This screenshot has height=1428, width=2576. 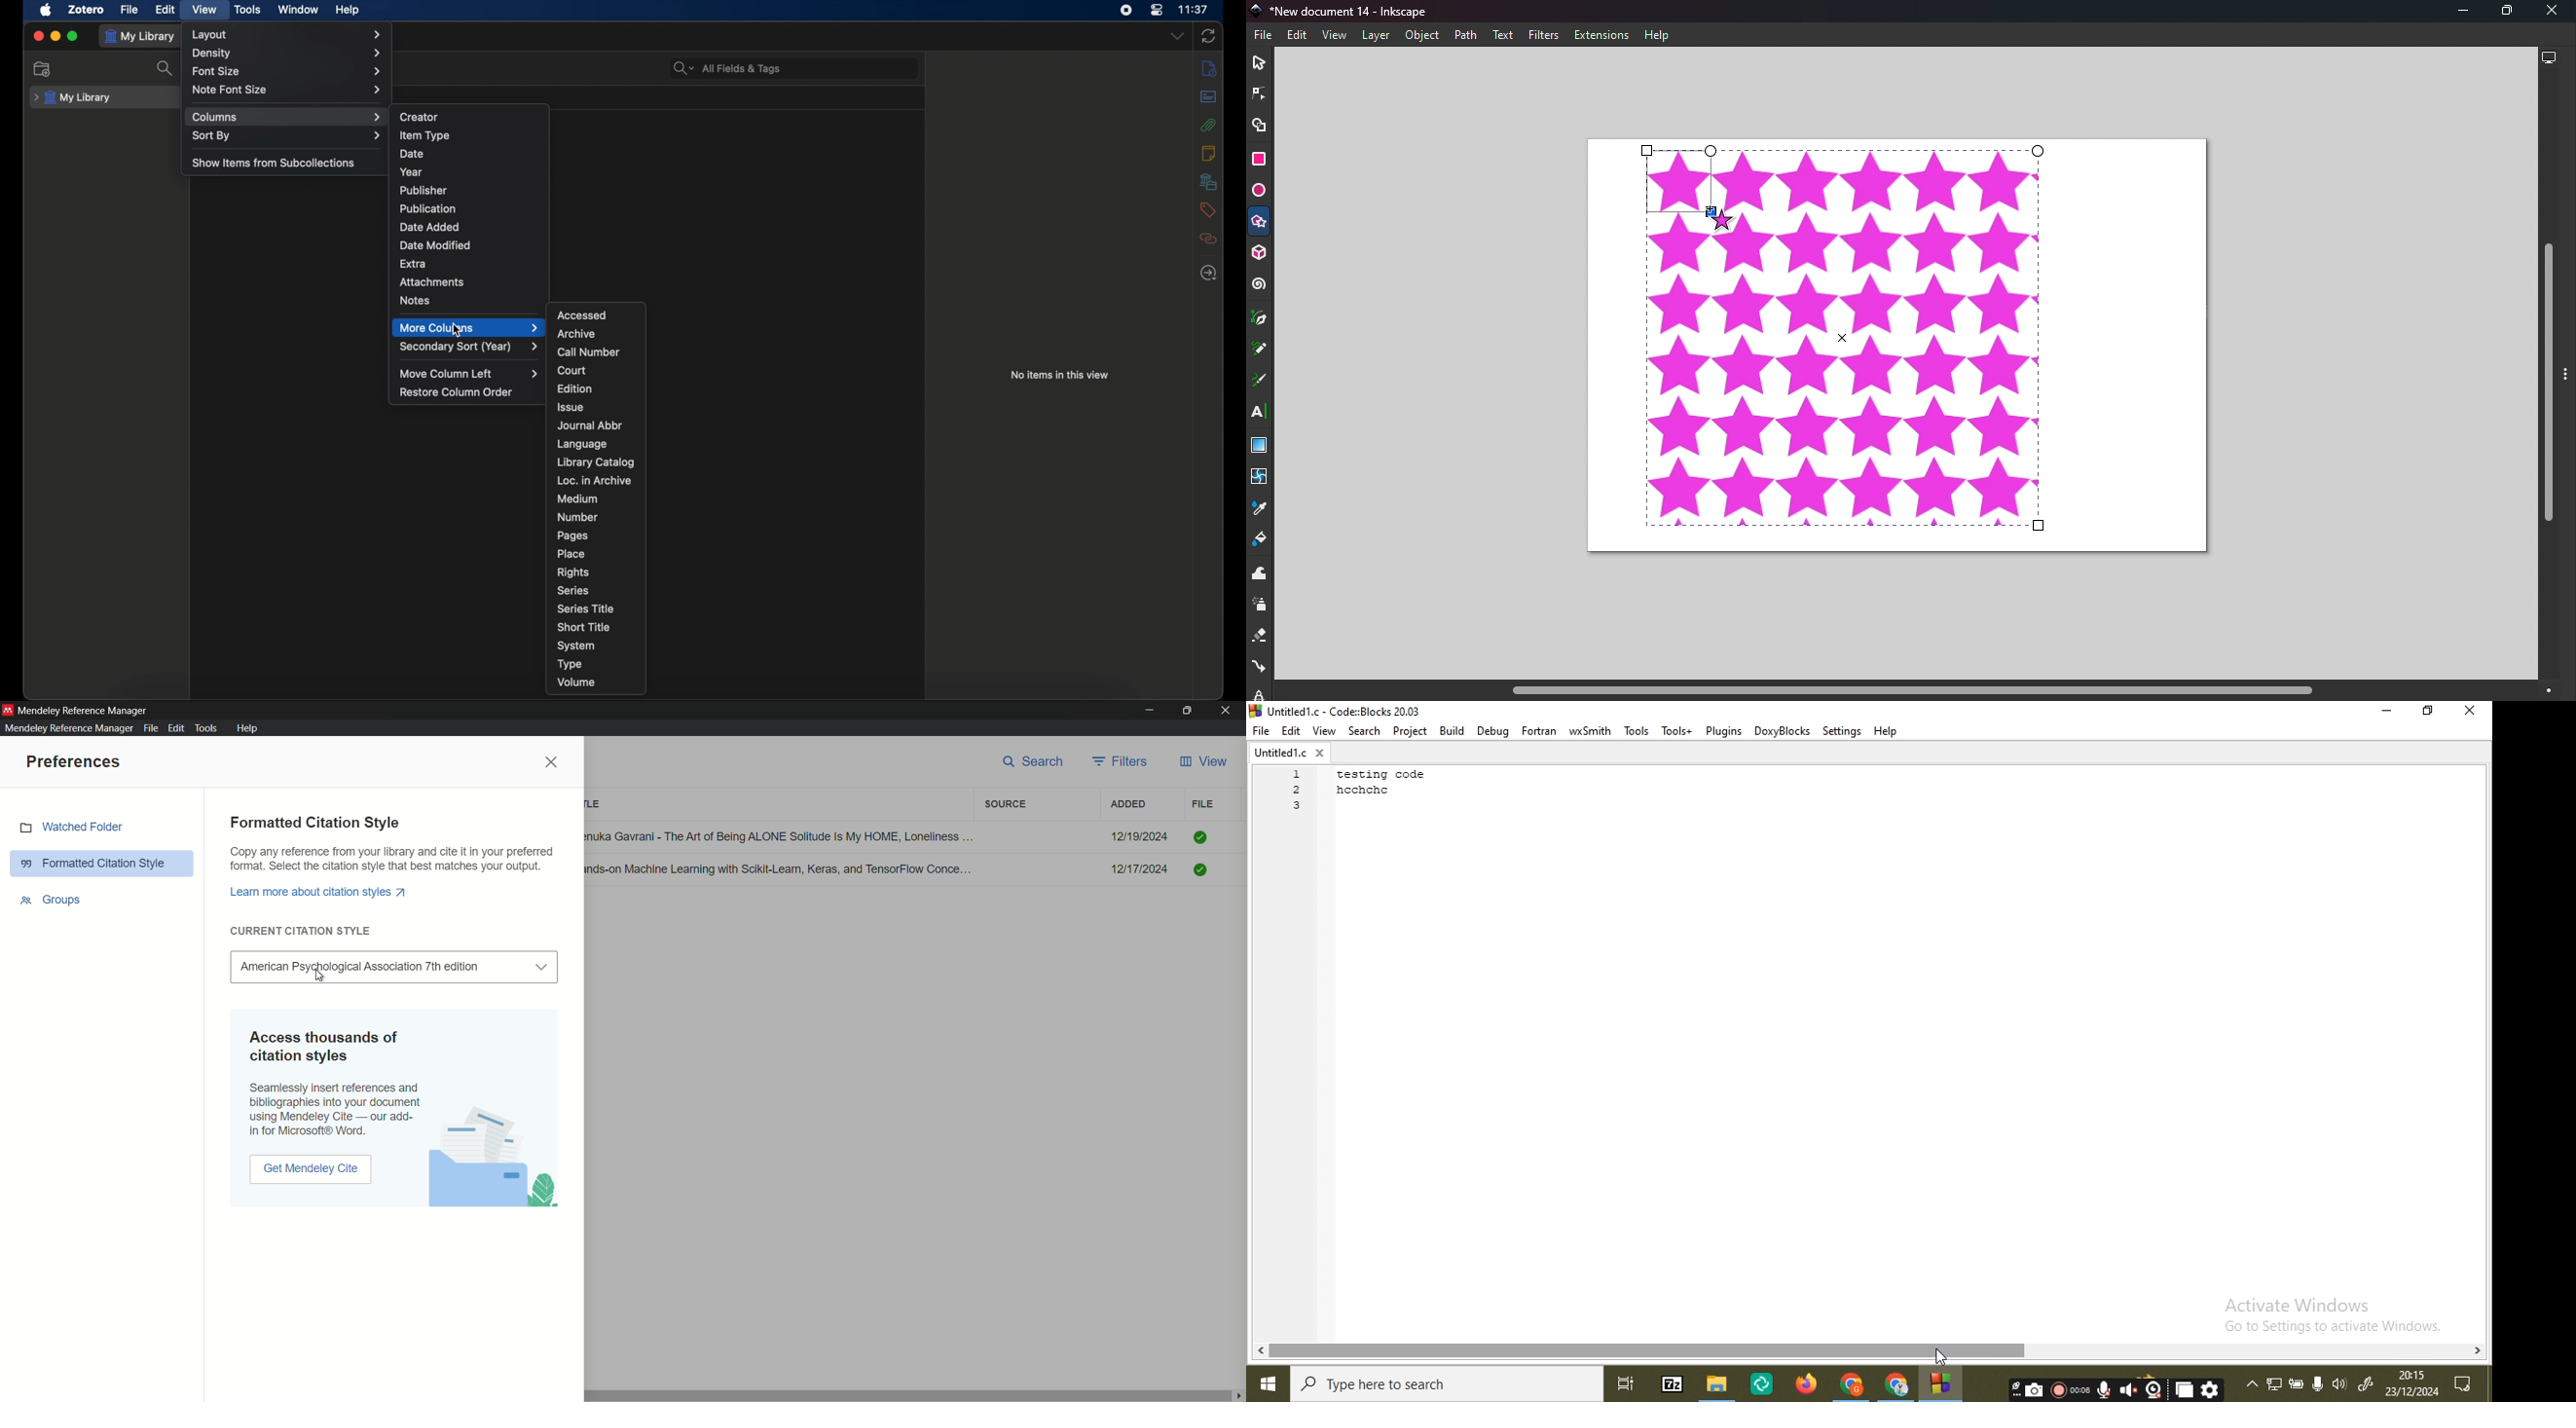 What do you see at coordinates (130, 10) in the screenshot?
I see `file` at bounding box center [130, 10].